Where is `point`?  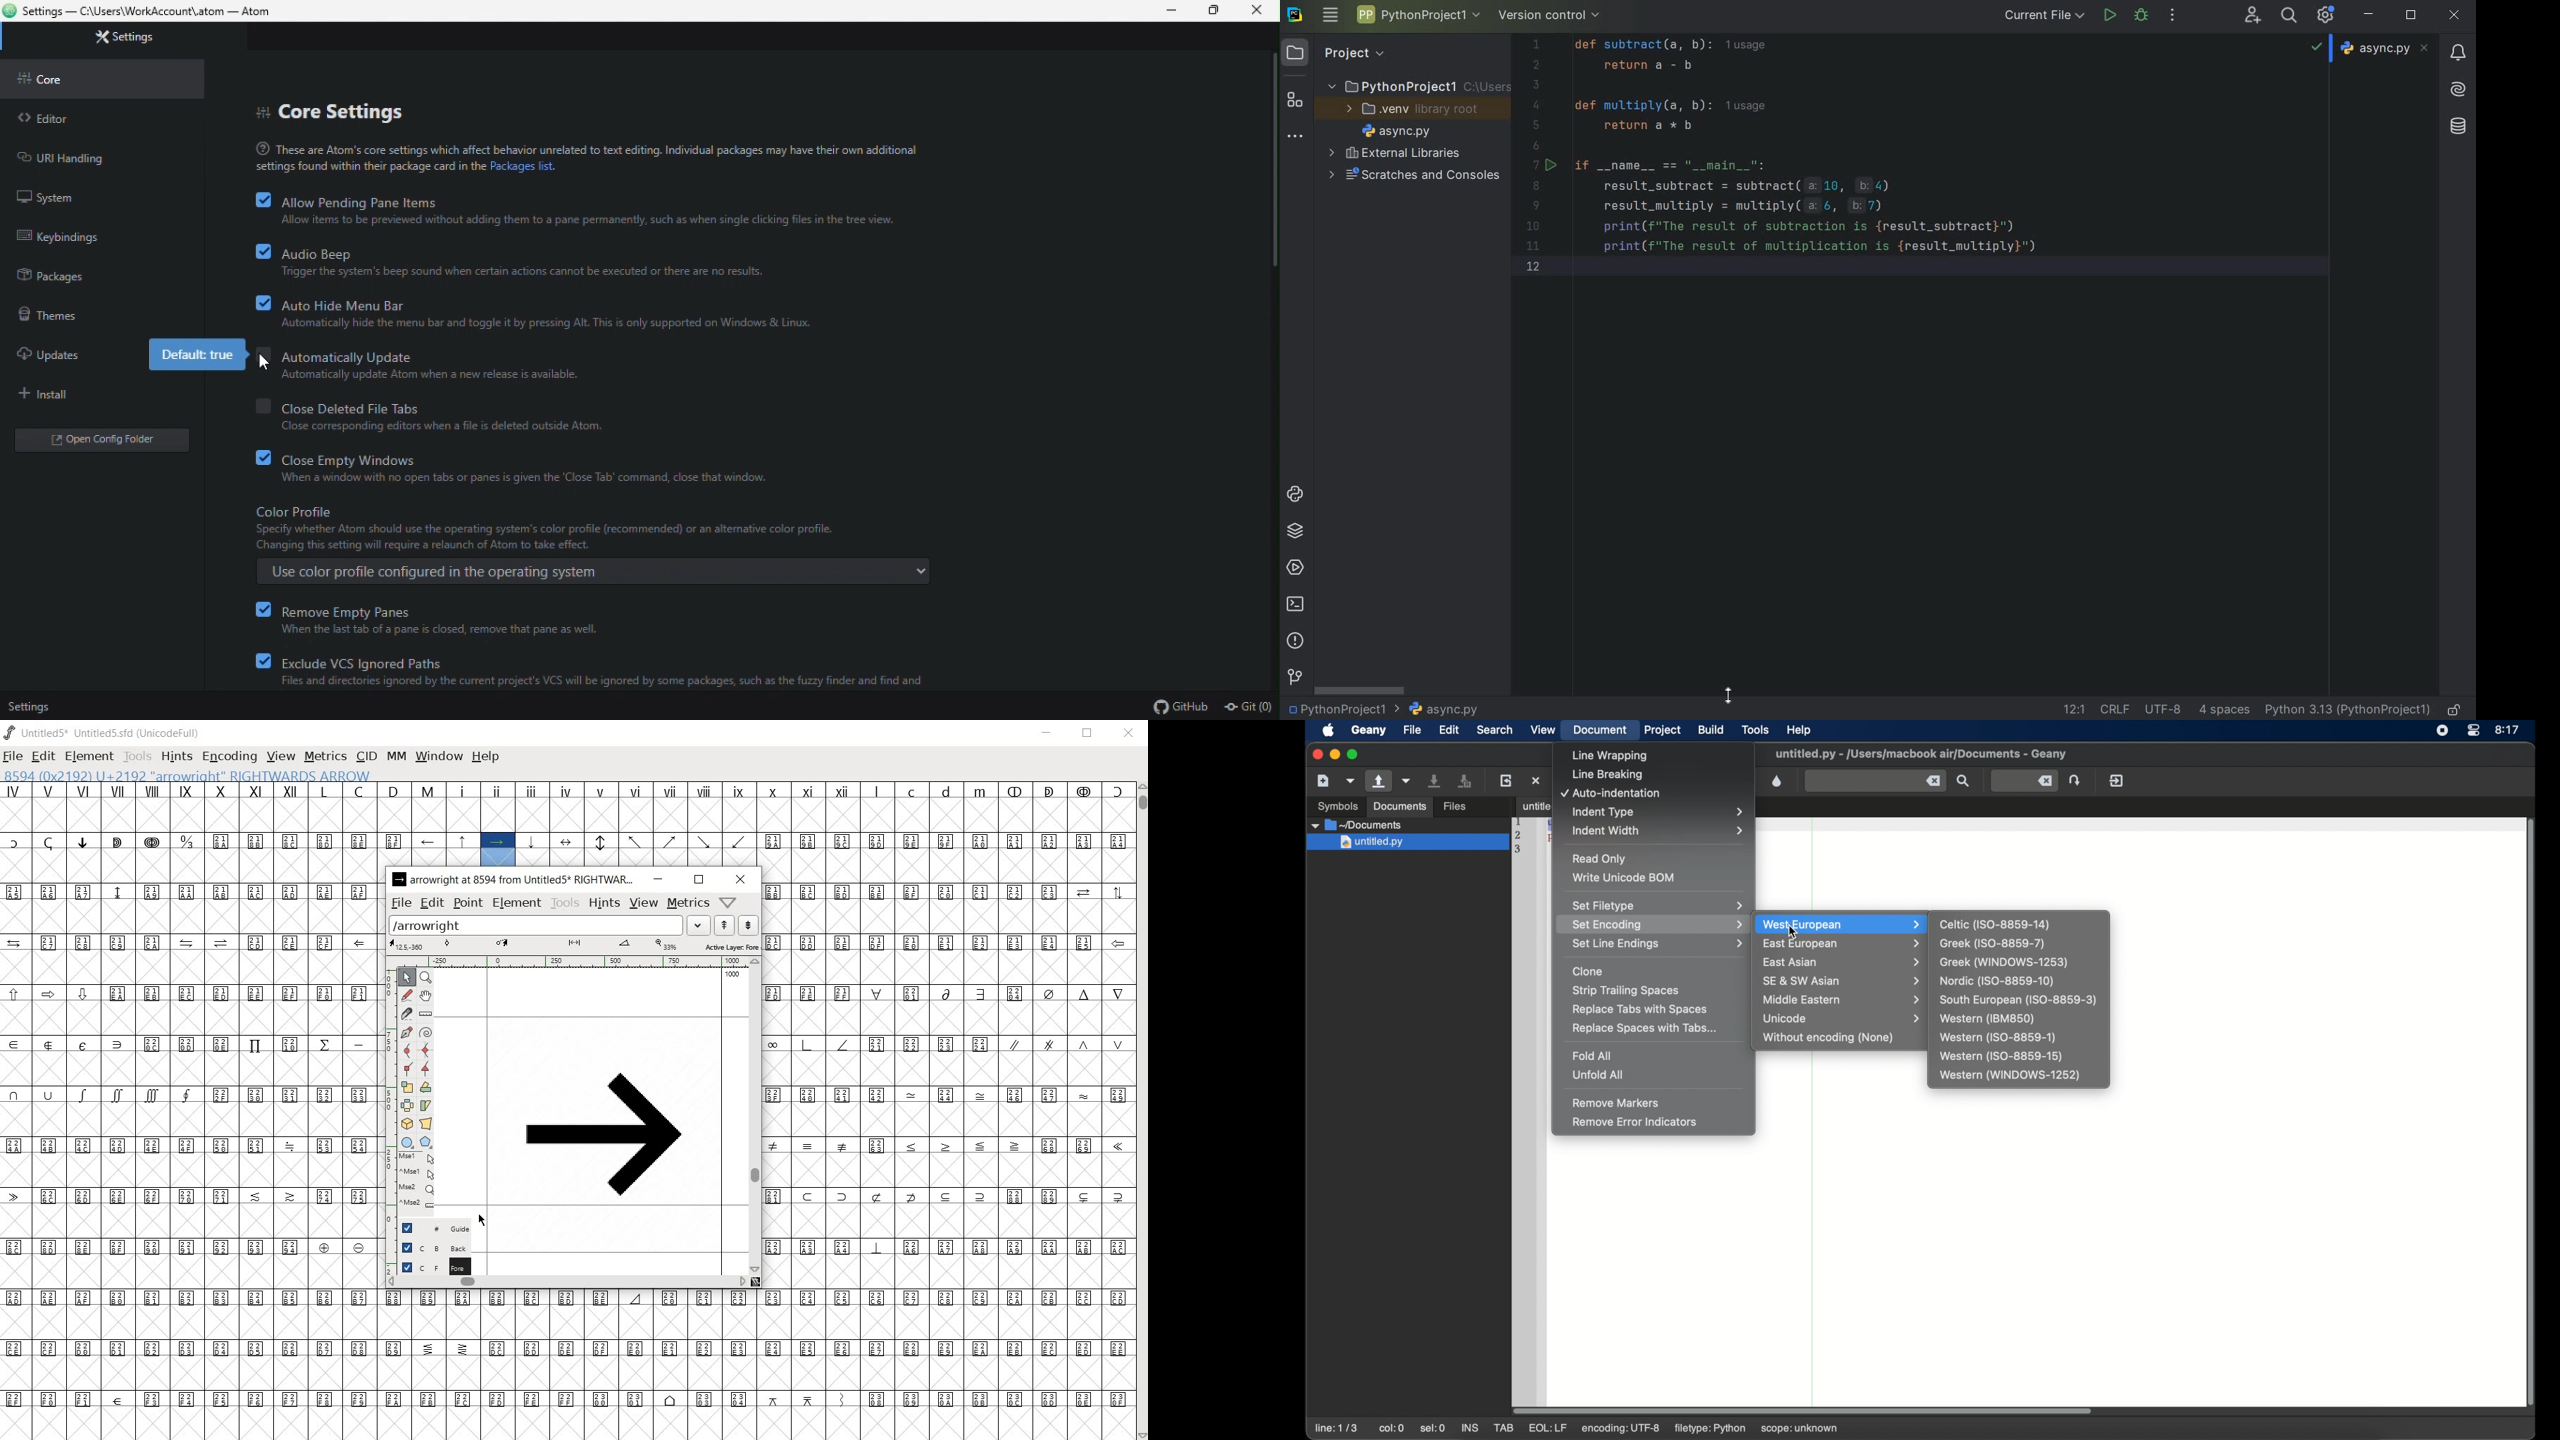
point is located at coordinates (467, 904).